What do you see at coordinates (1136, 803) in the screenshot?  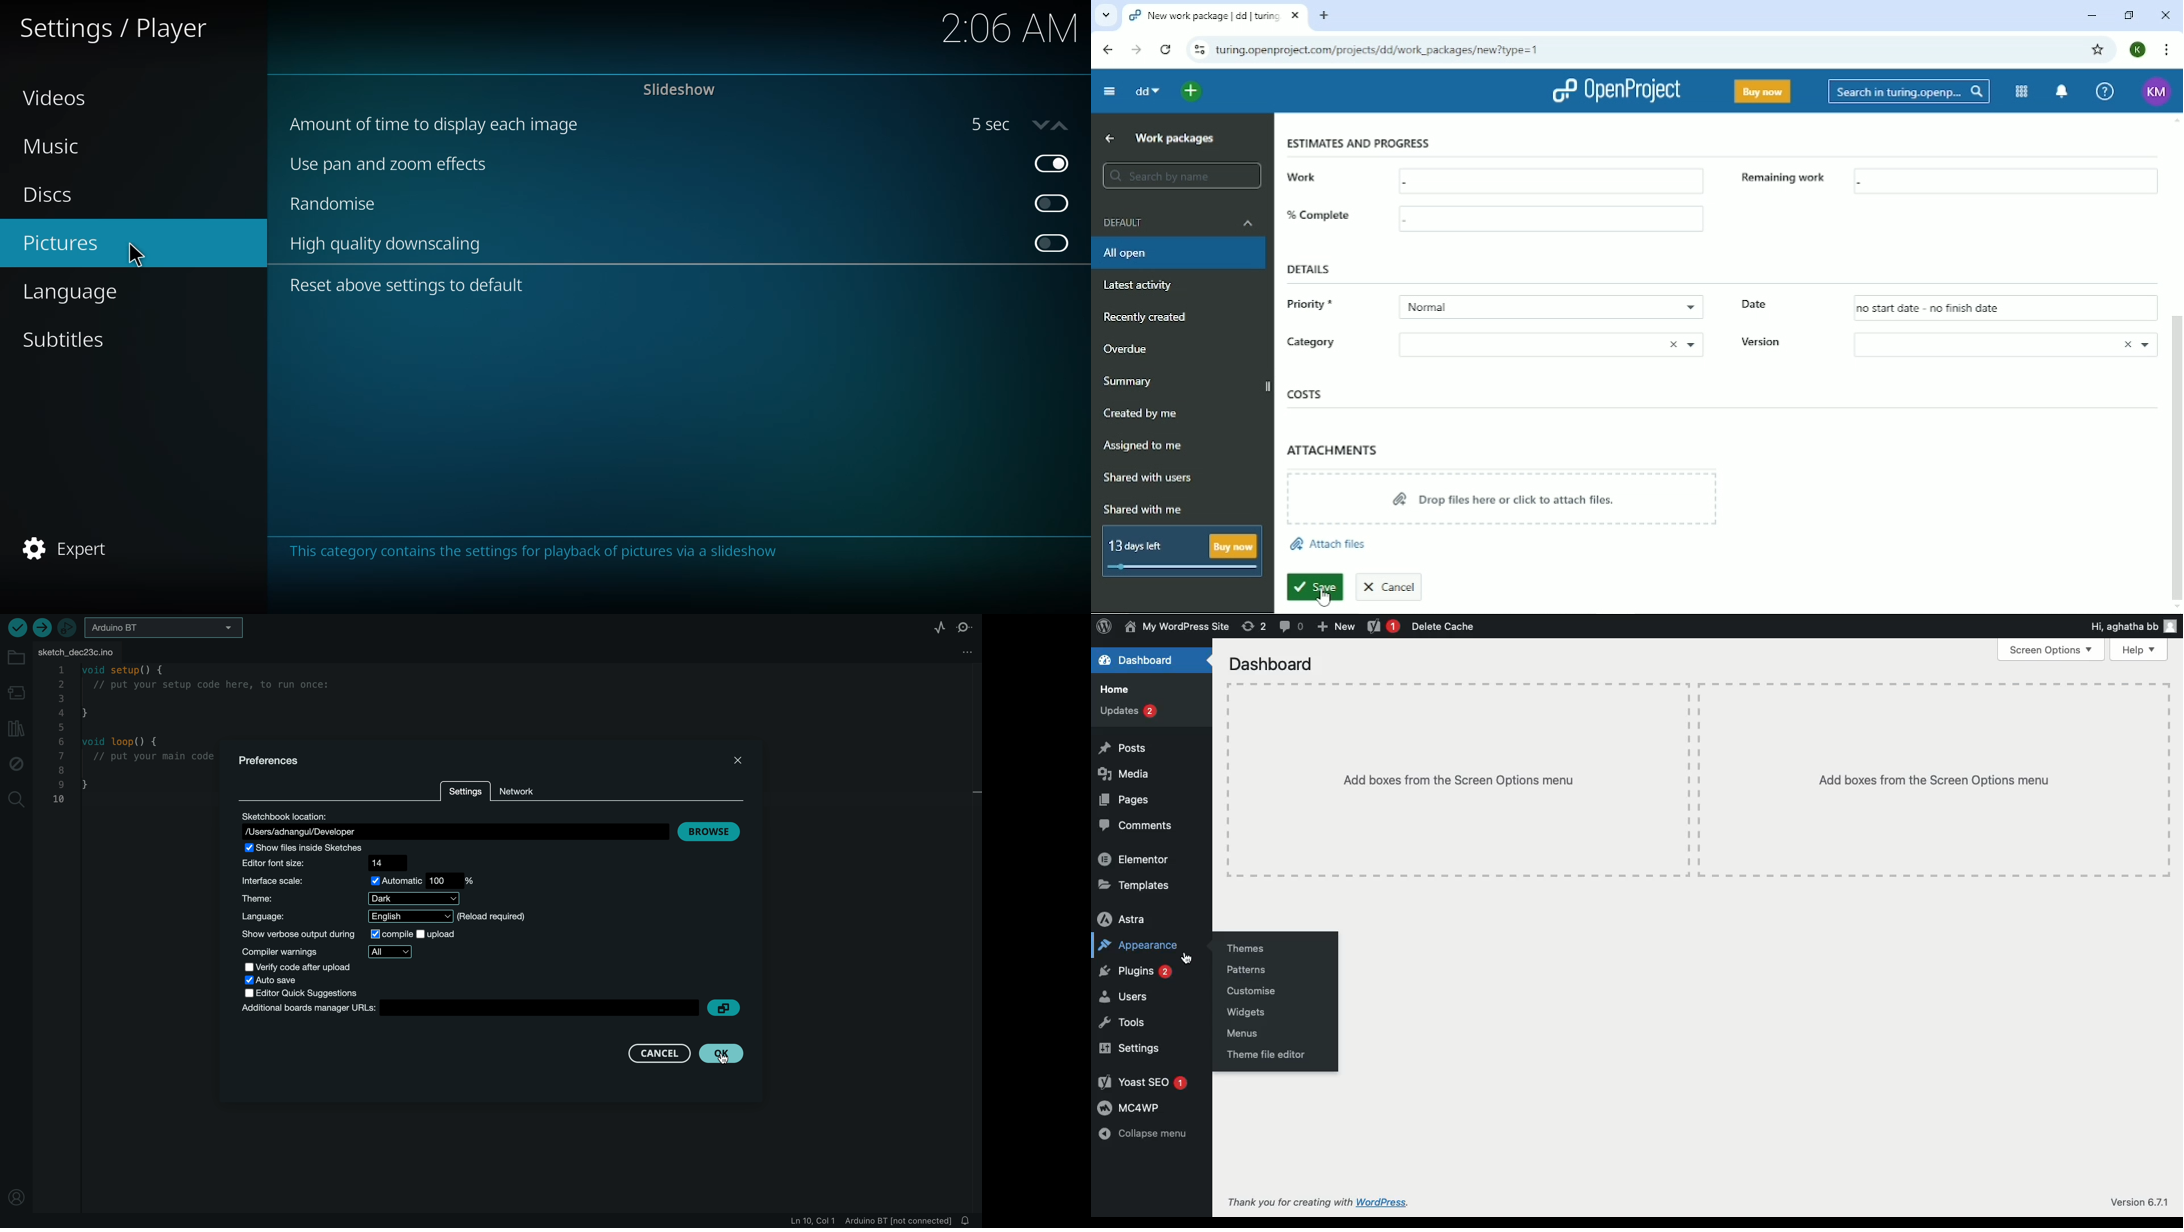 I see `Pages` at bounding box center [1136, 803].